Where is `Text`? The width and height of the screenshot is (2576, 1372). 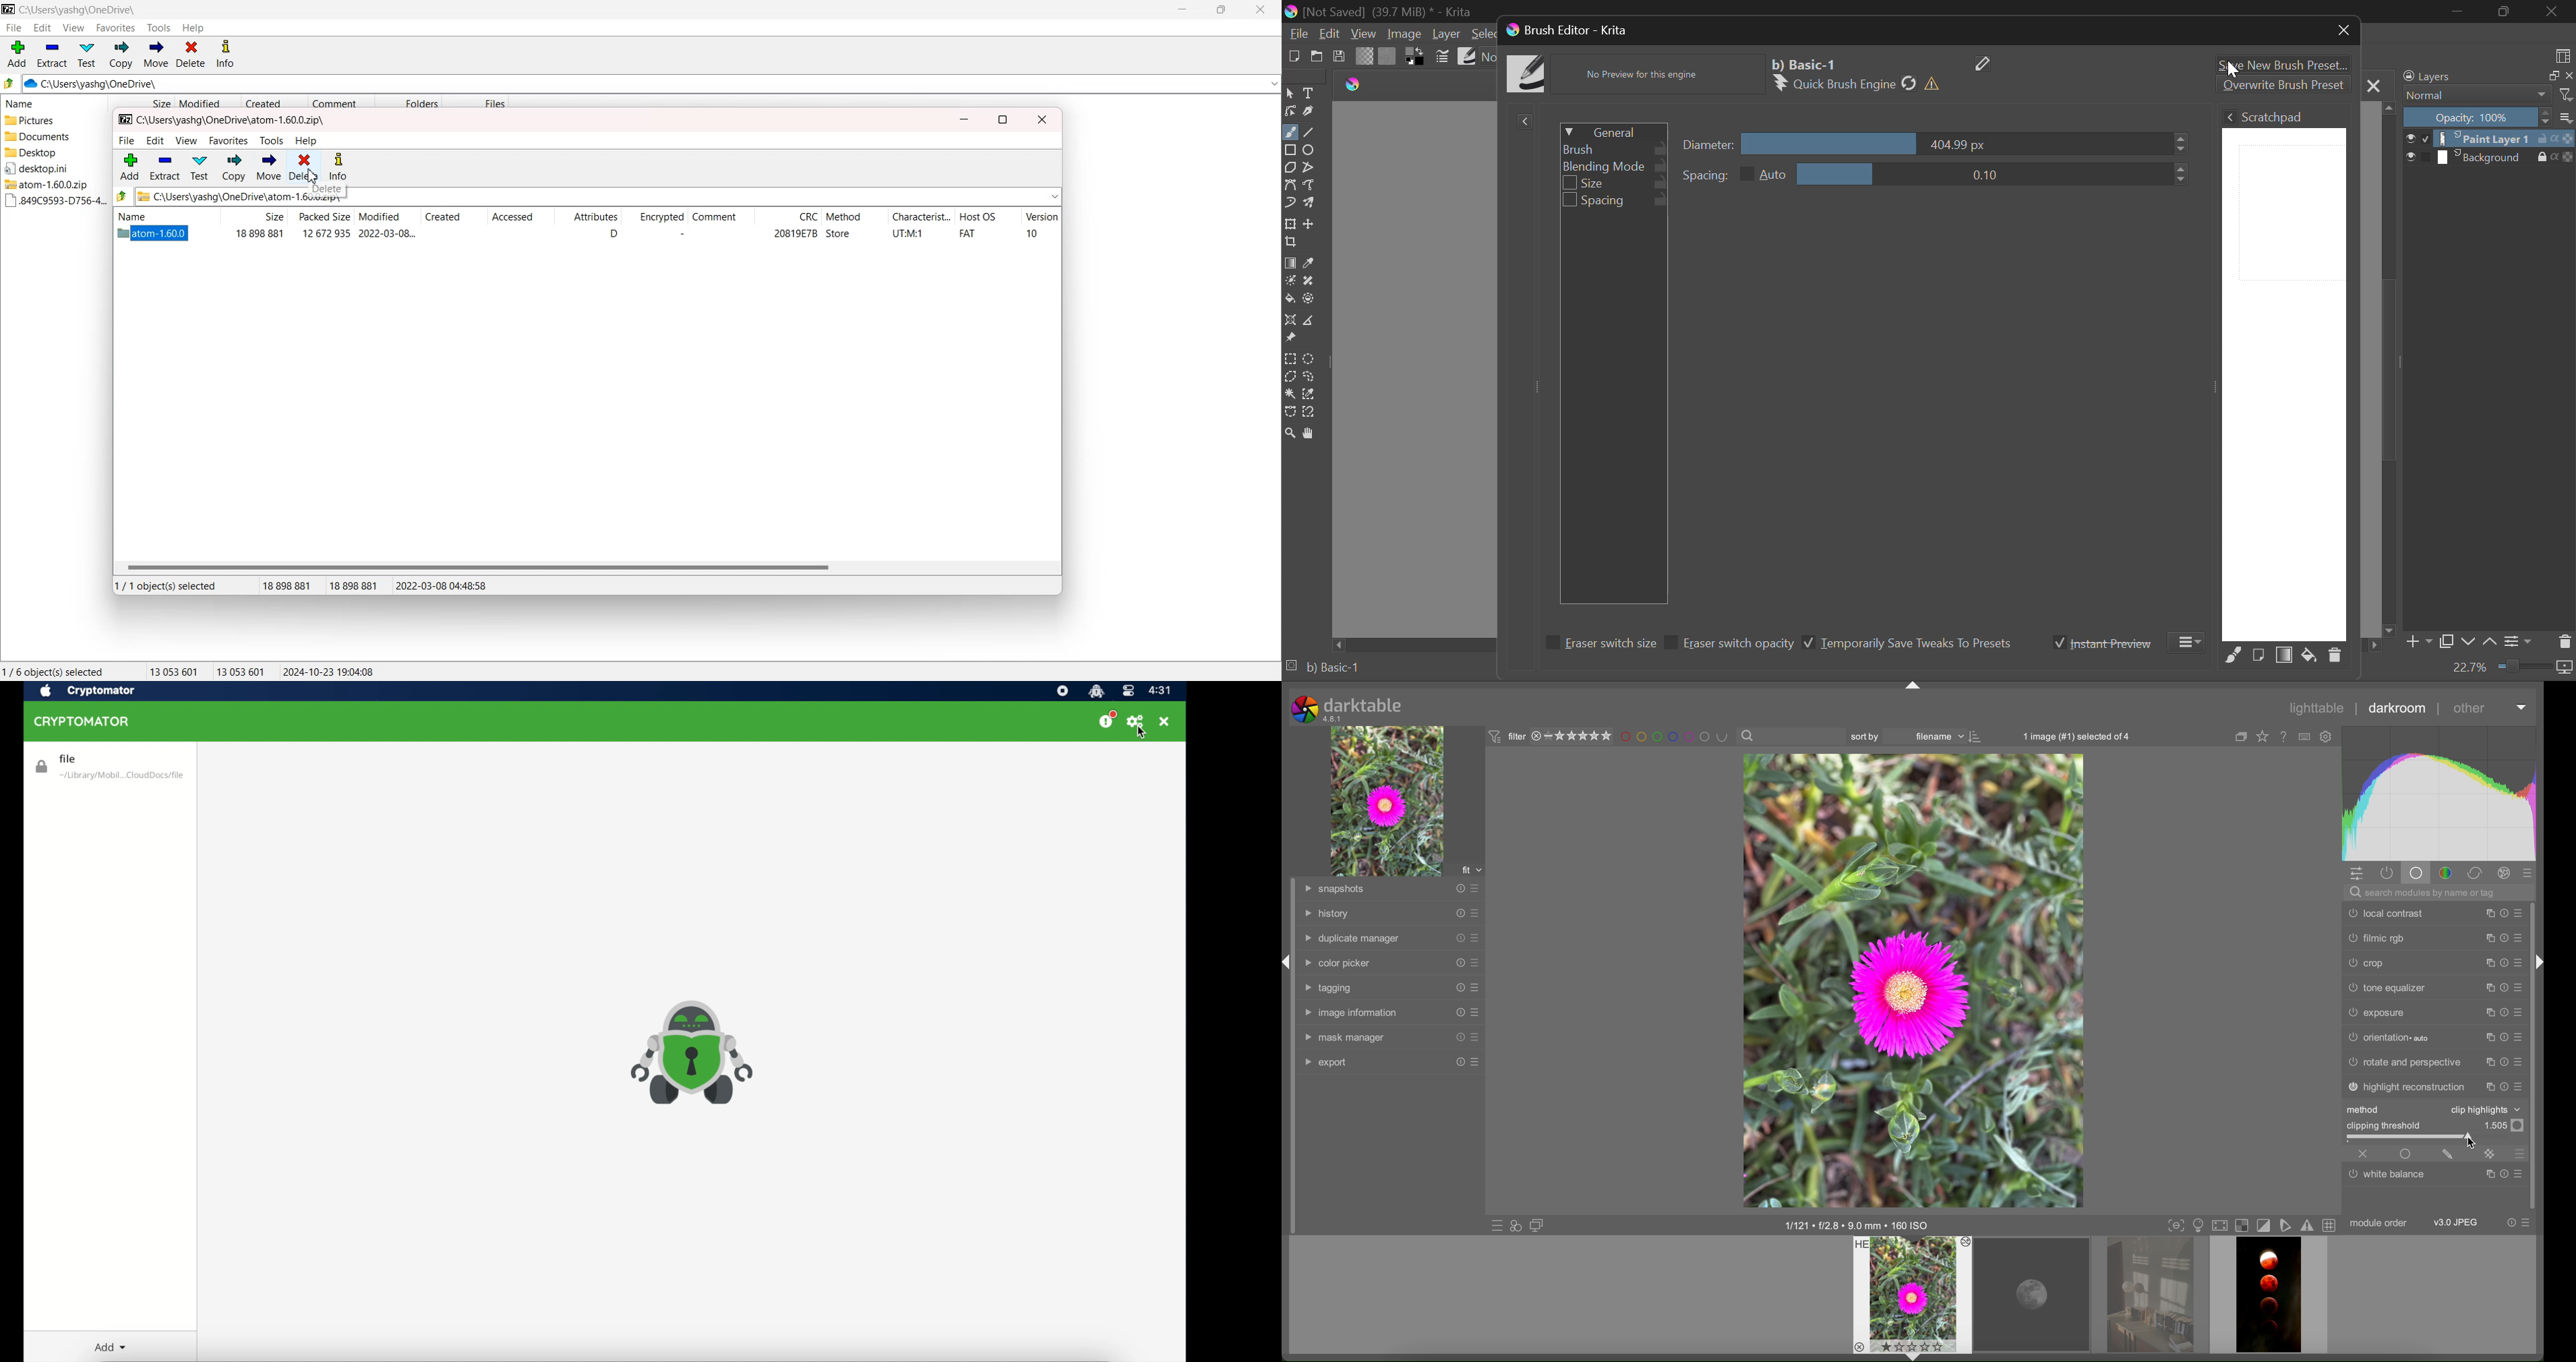 Text is located at coordinates (1309, 94).